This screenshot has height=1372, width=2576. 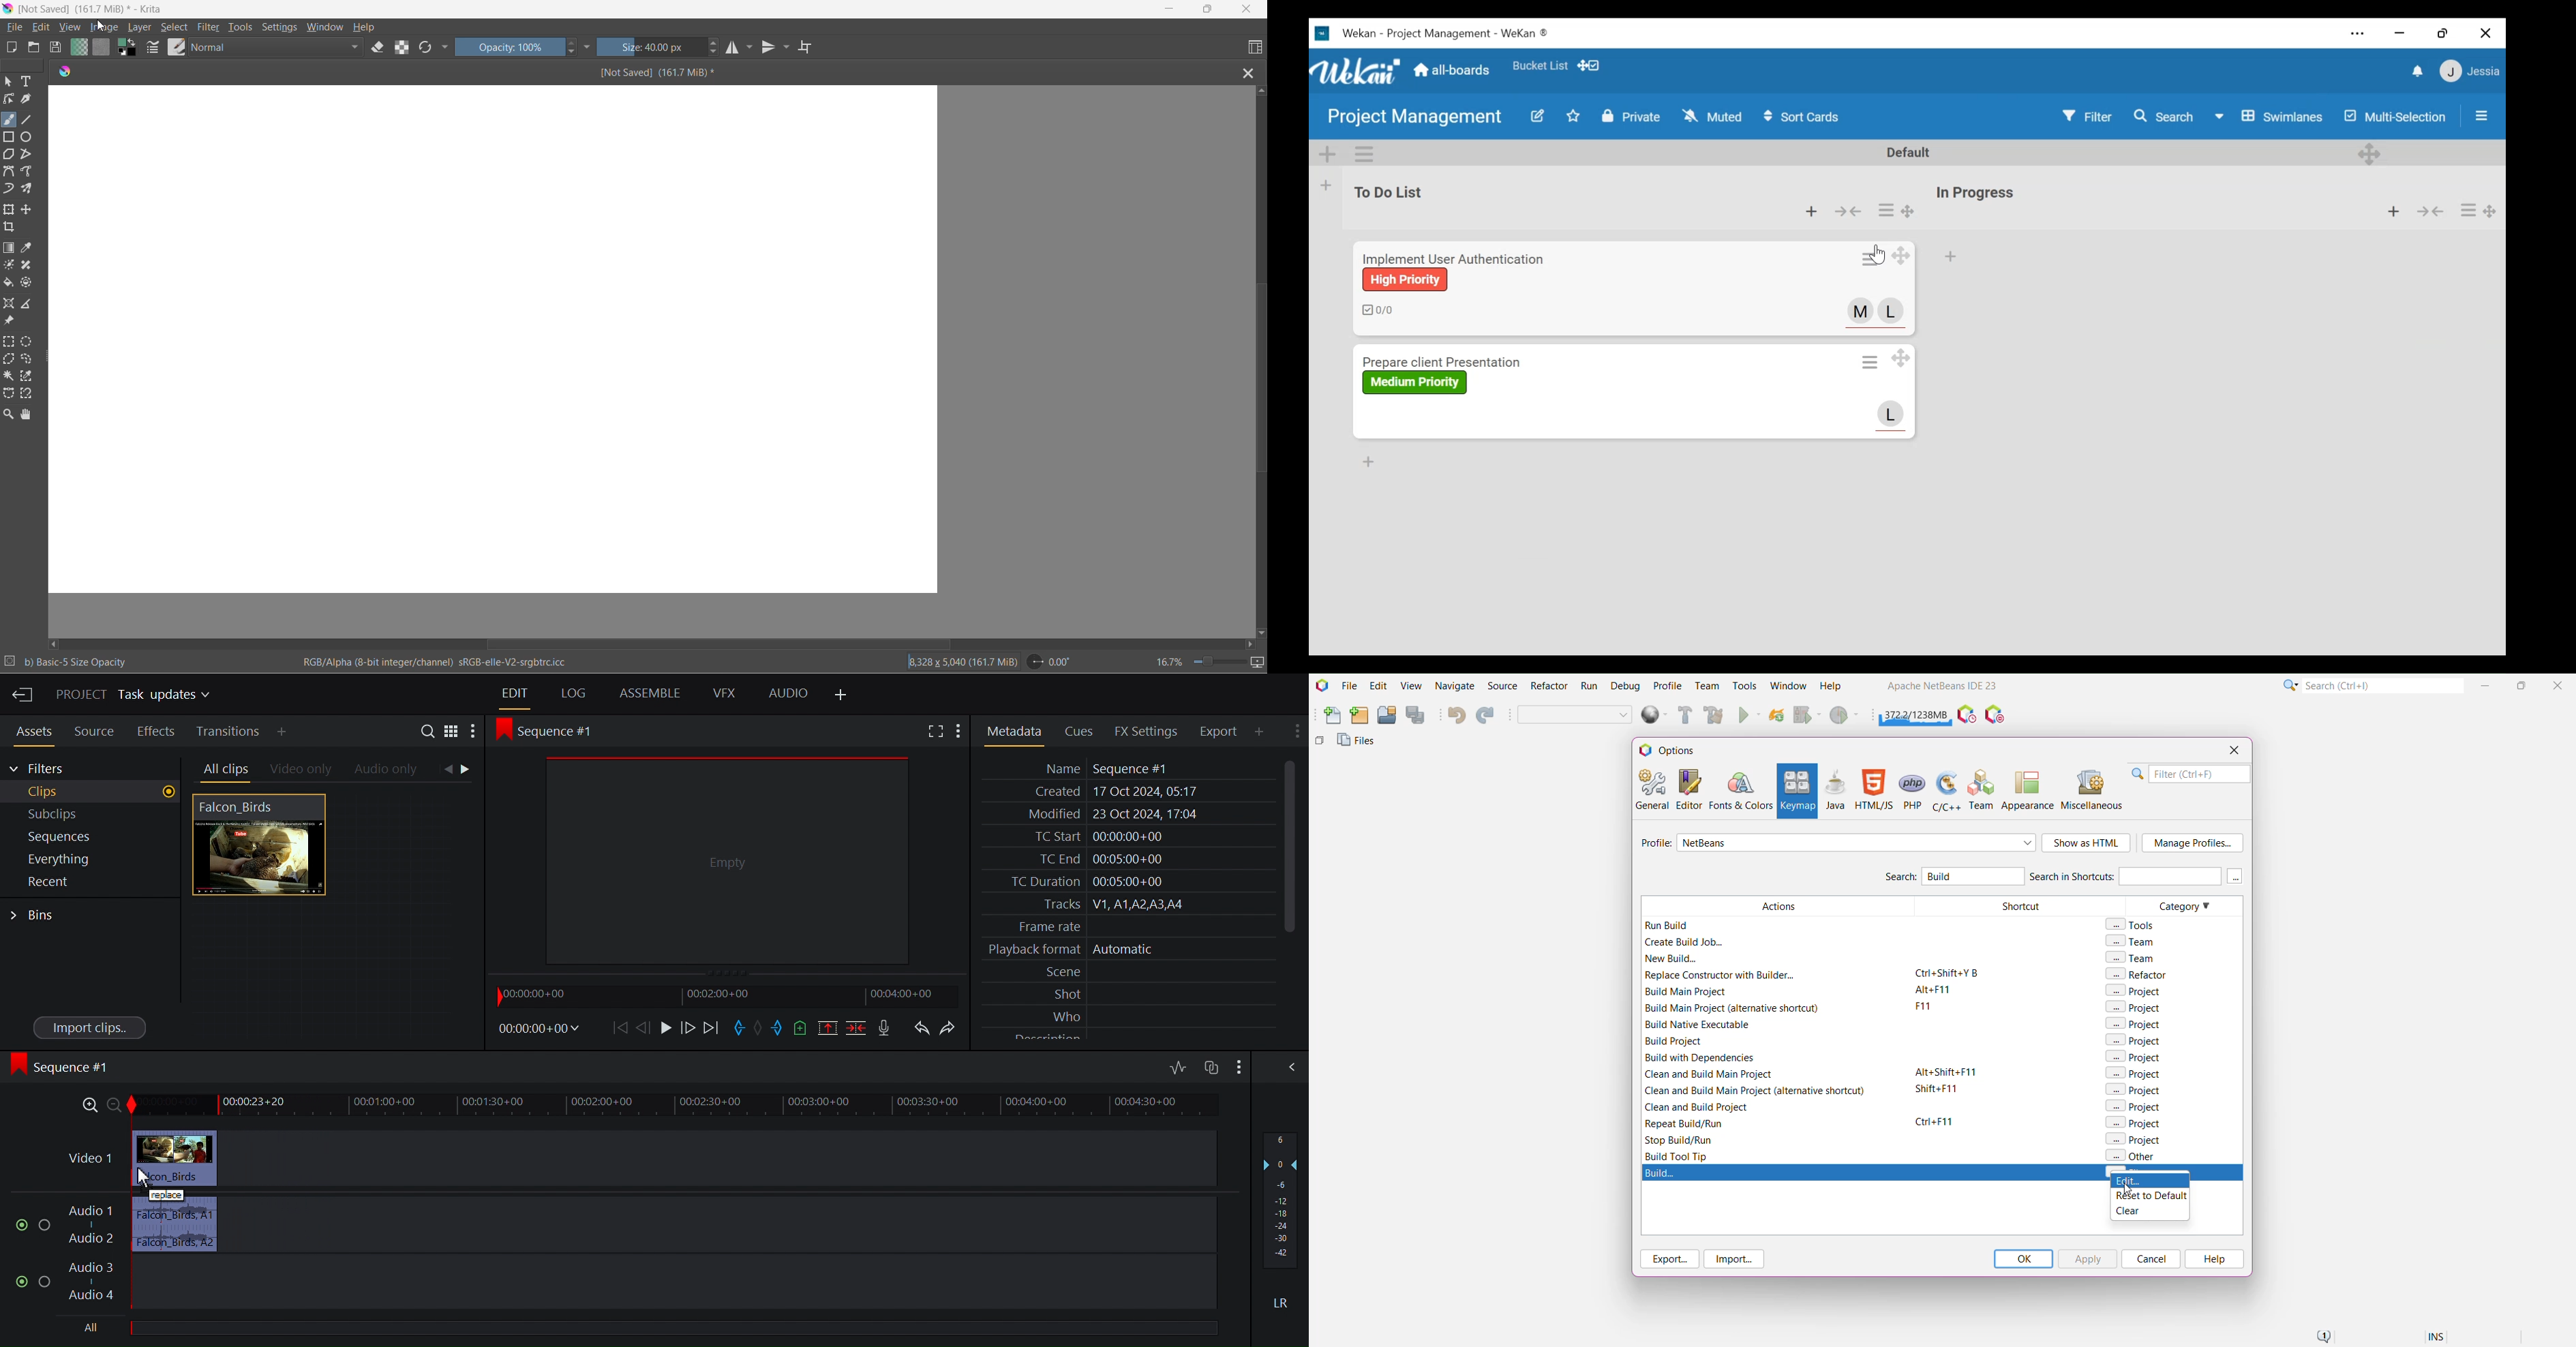 I want to click on list title, so click(x=1975, y=193).